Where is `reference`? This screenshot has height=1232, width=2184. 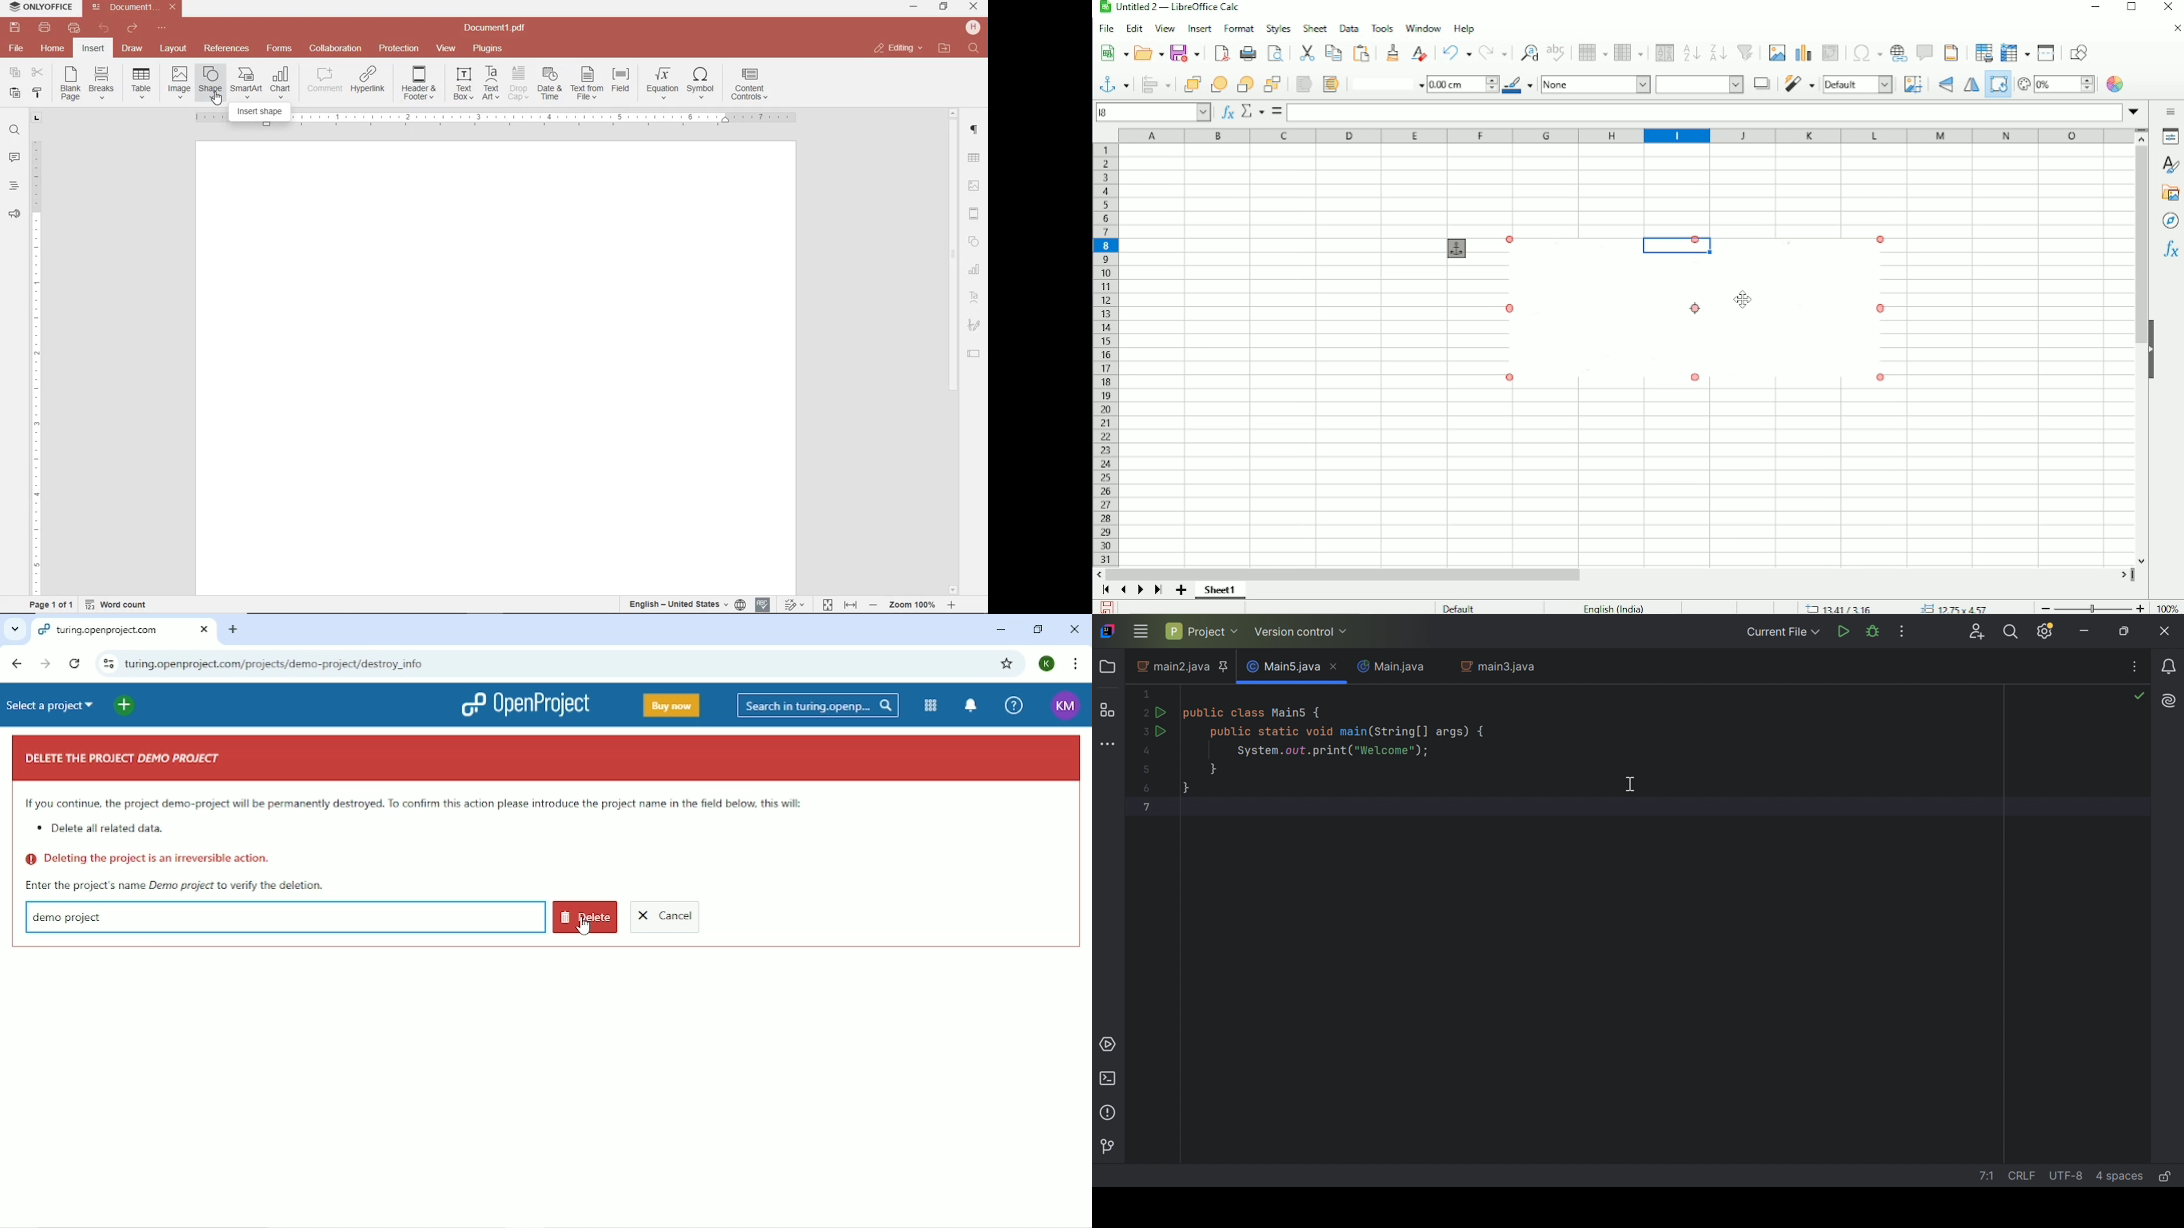
reference is located at coordinates (225, 49).